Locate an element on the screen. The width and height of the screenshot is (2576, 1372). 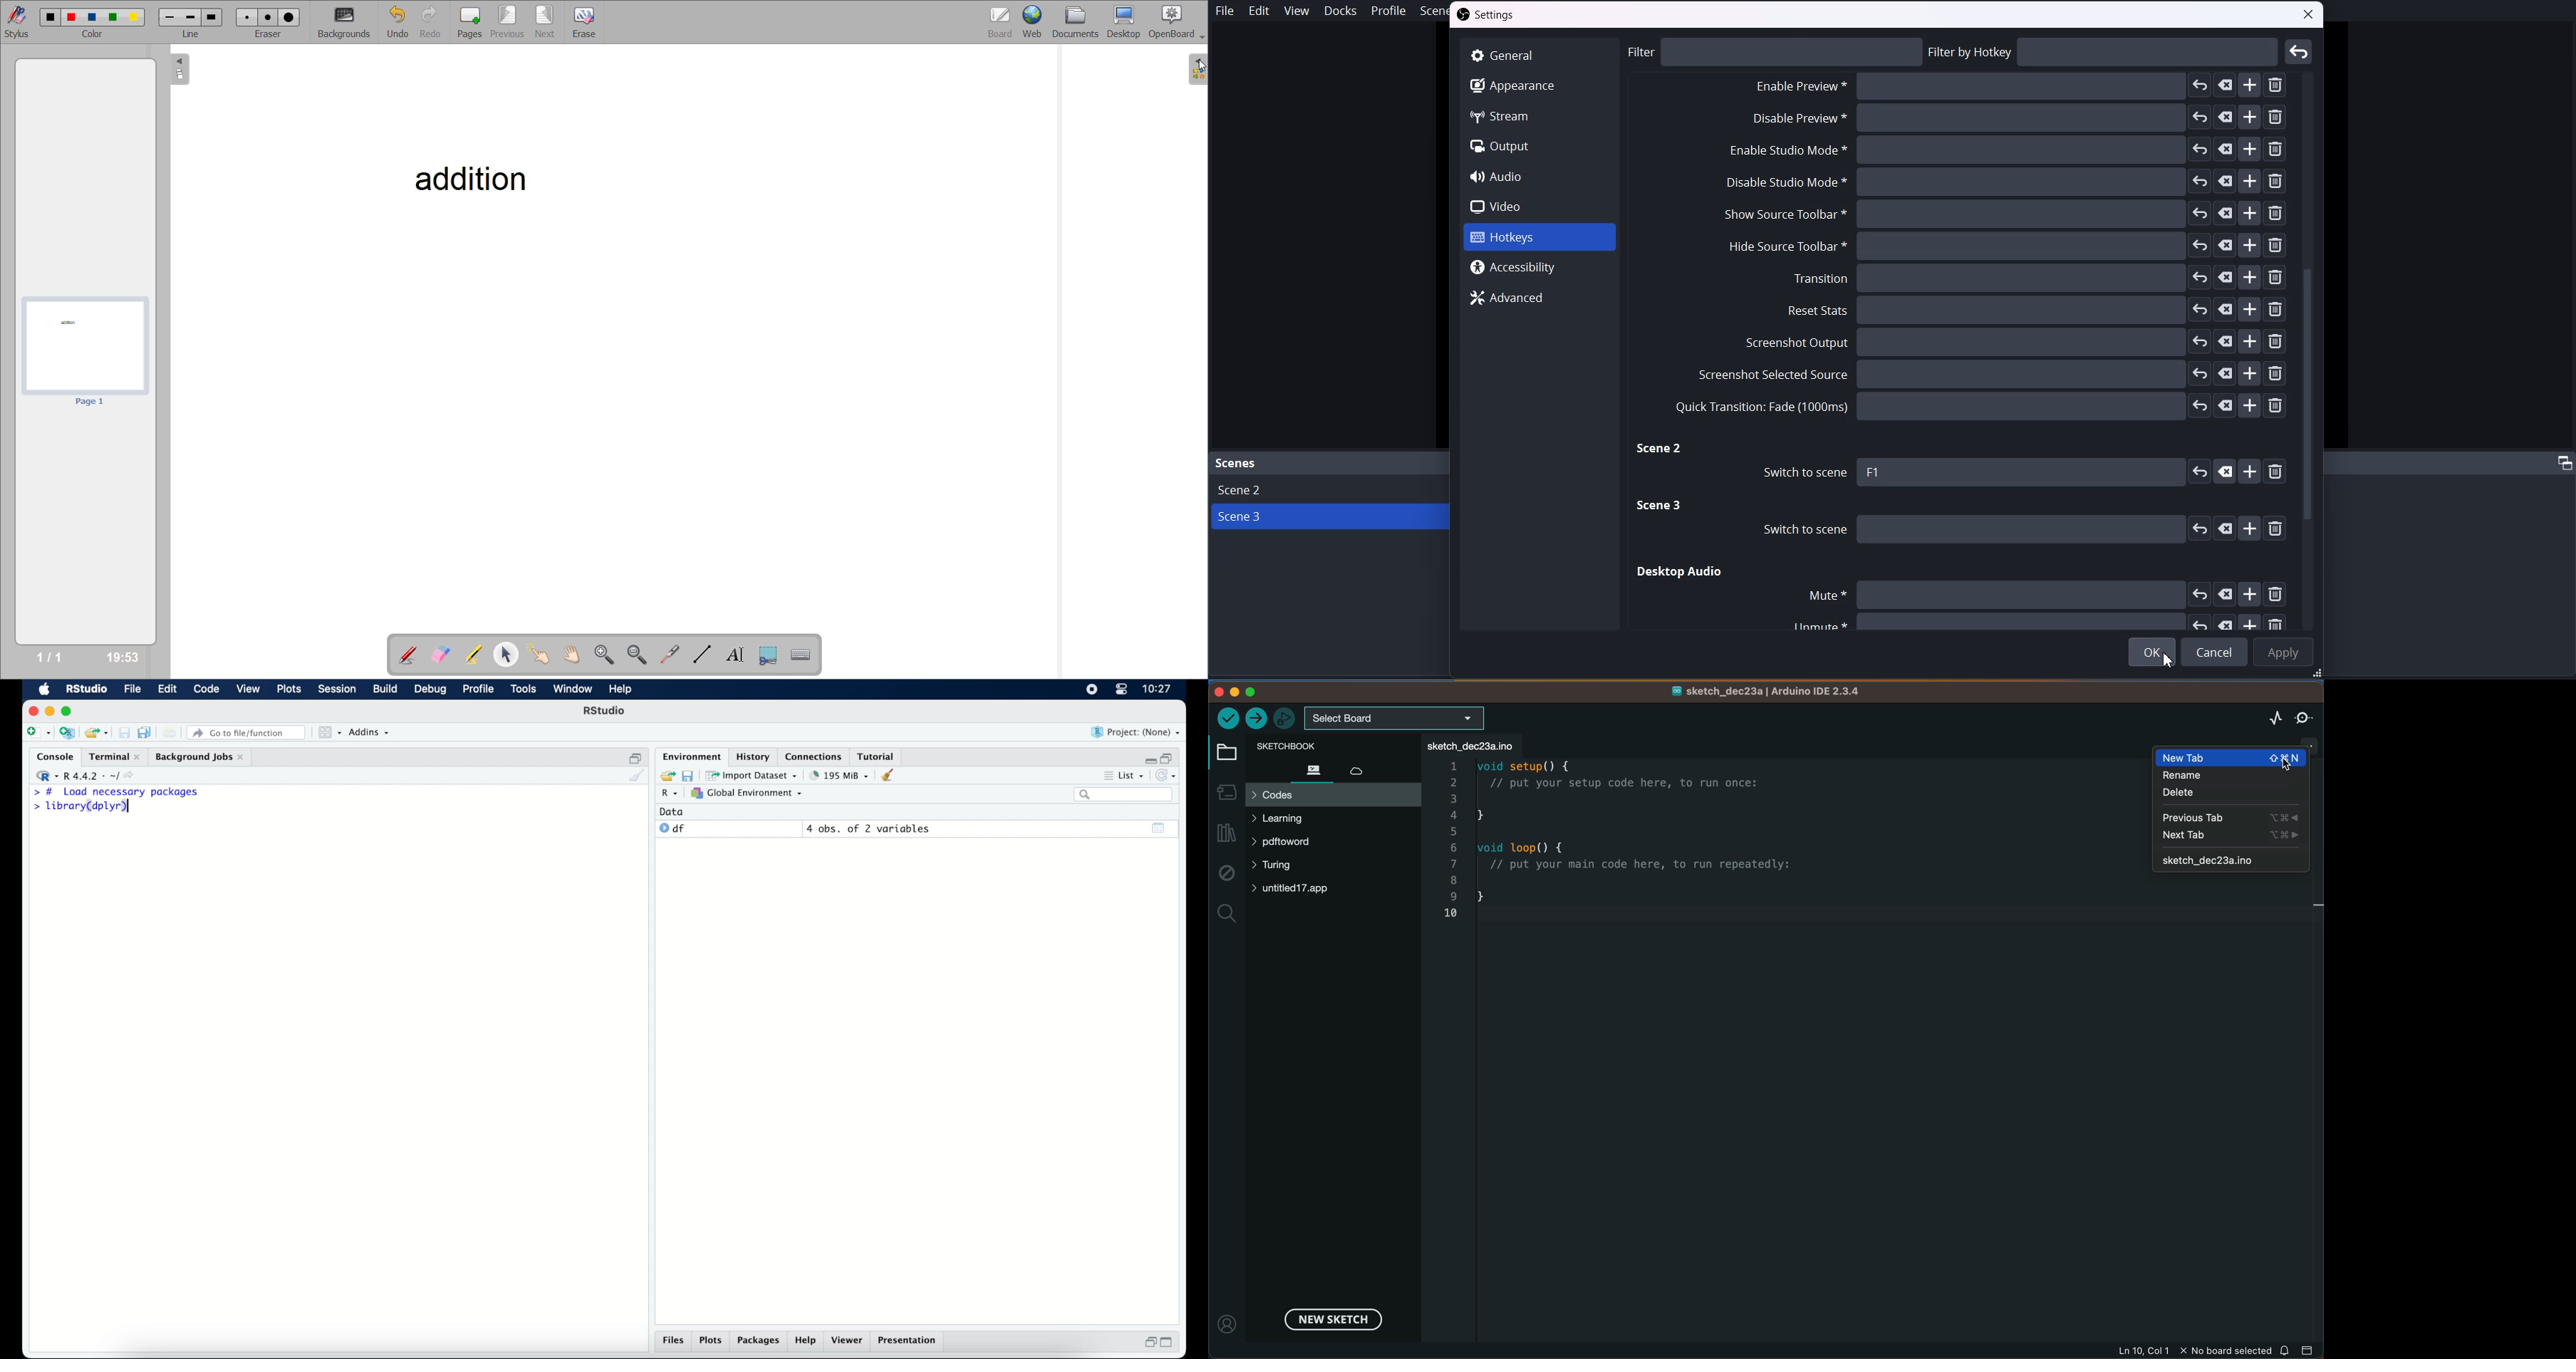
create new project is located at coordinates (67, 734).